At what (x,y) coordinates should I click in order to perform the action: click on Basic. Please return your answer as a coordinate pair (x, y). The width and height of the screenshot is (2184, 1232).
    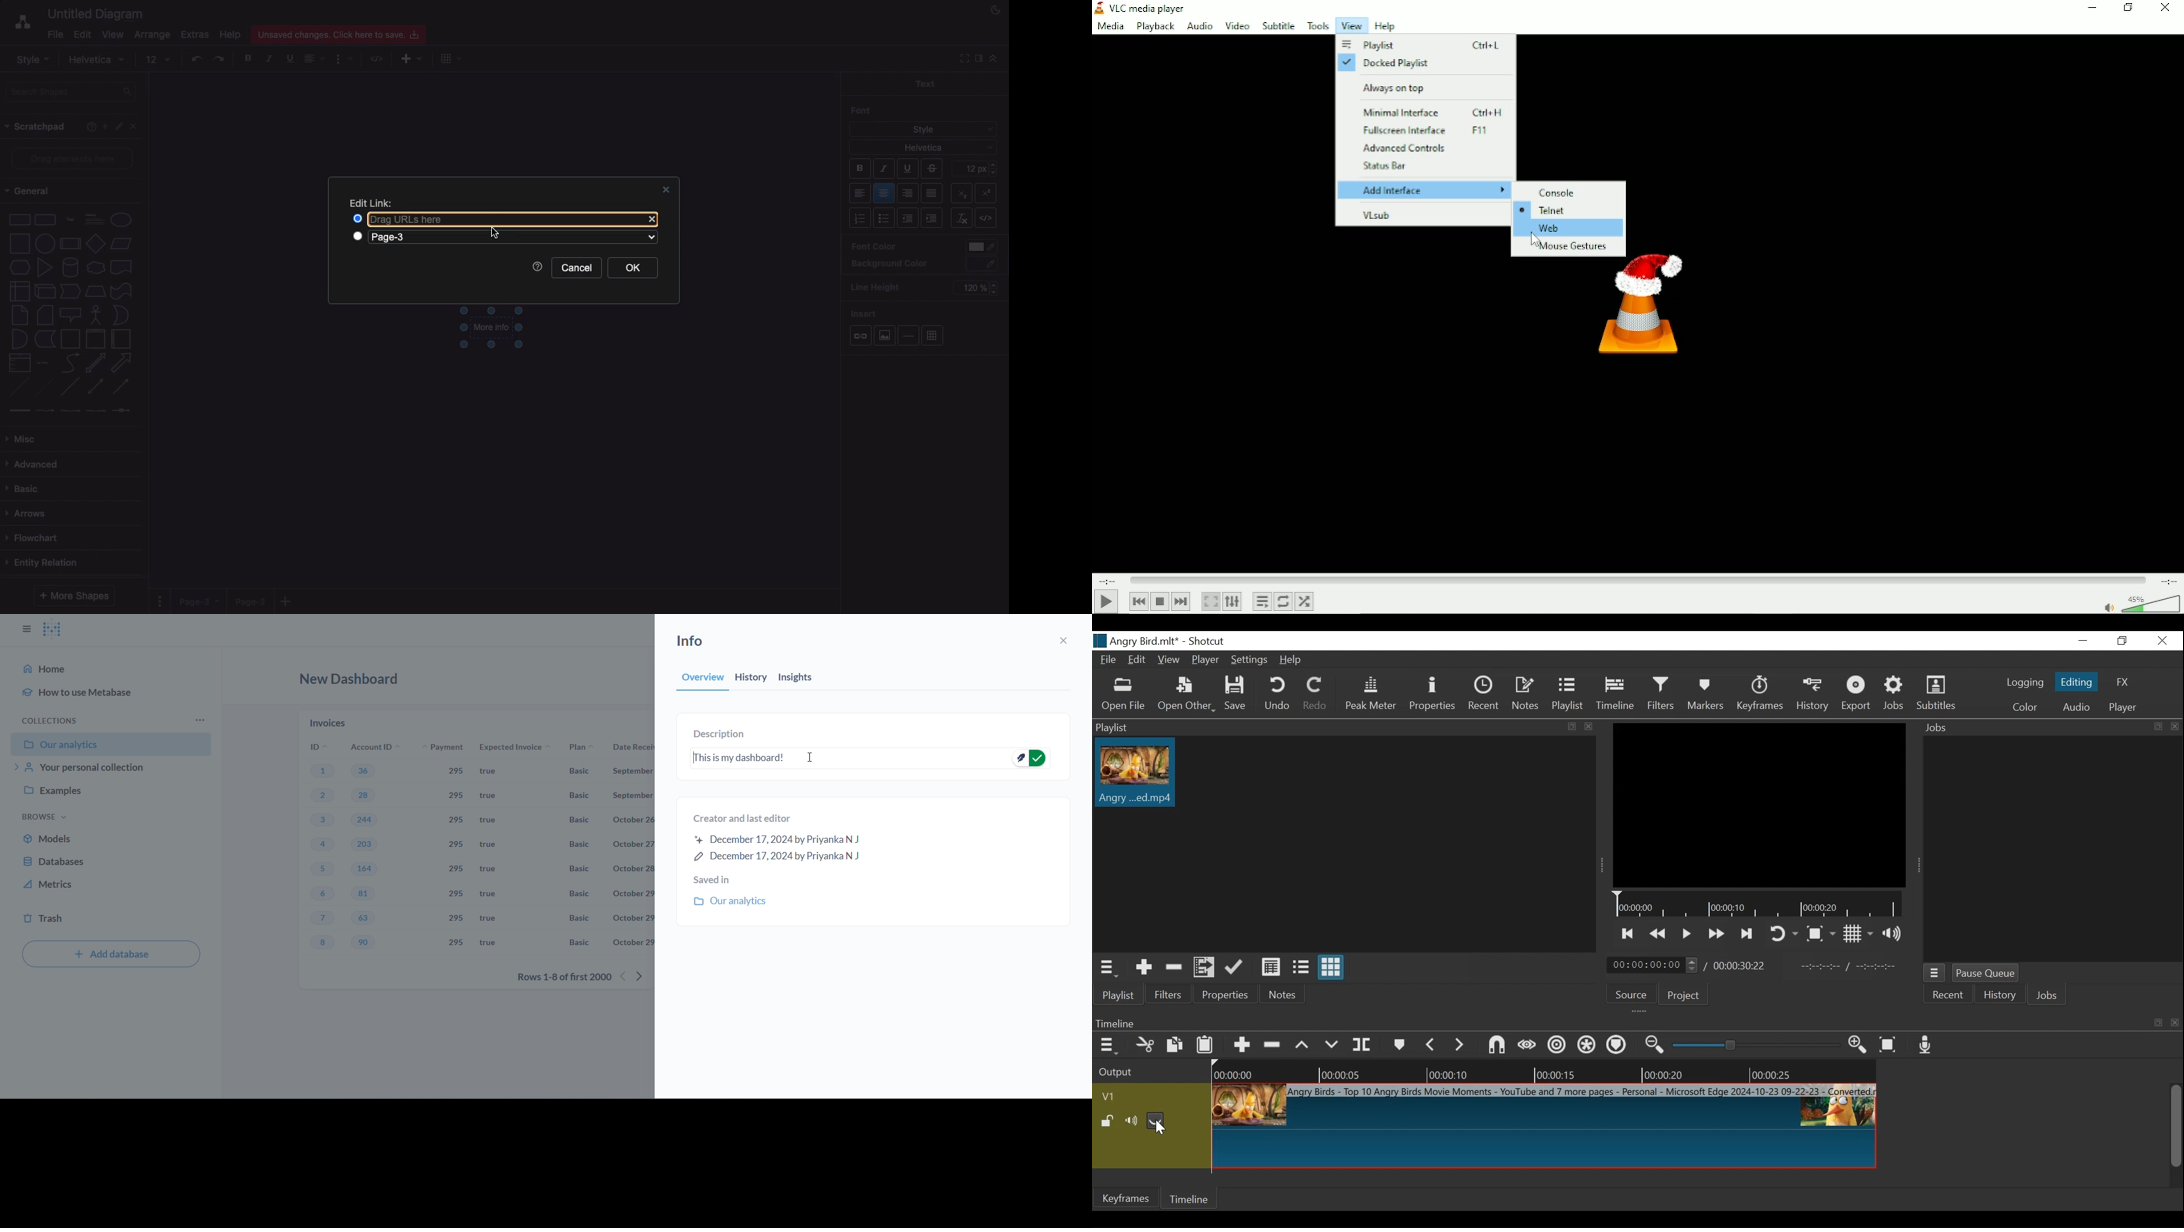
    Looking at the image, I should click on (582, 869).